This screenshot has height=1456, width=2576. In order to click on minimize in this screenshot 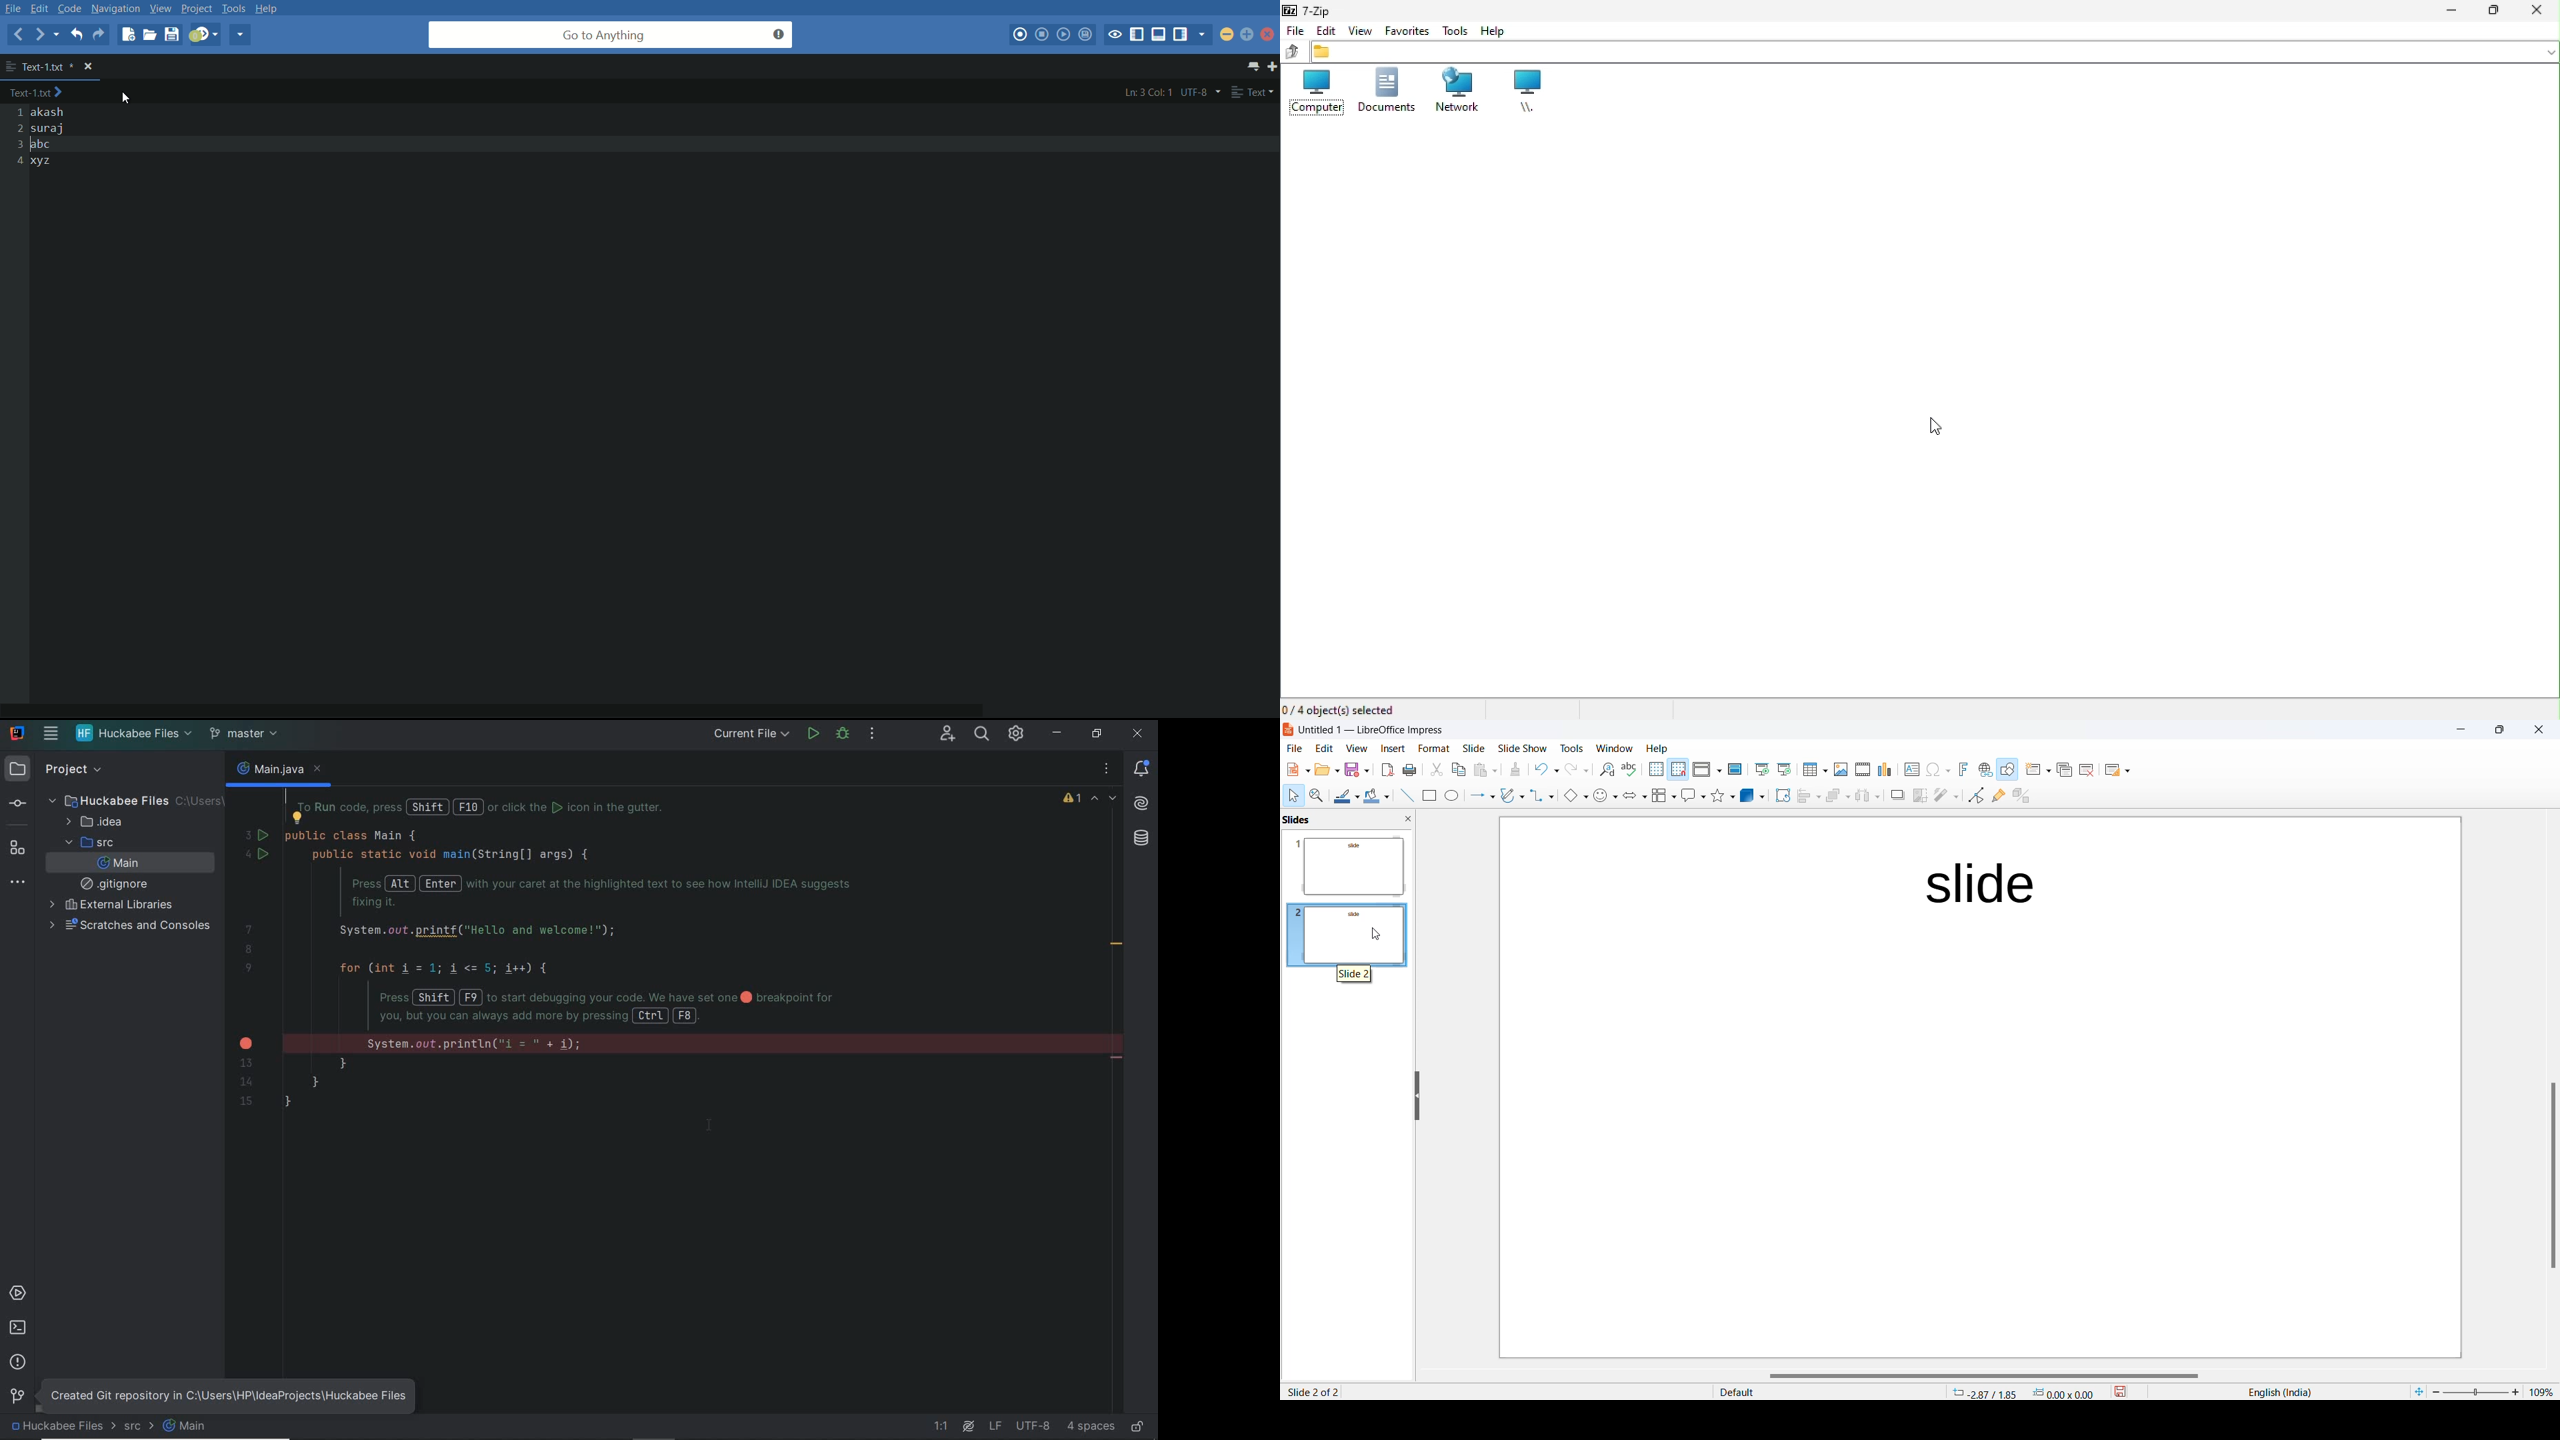, I will do `click(2457, 731)`.